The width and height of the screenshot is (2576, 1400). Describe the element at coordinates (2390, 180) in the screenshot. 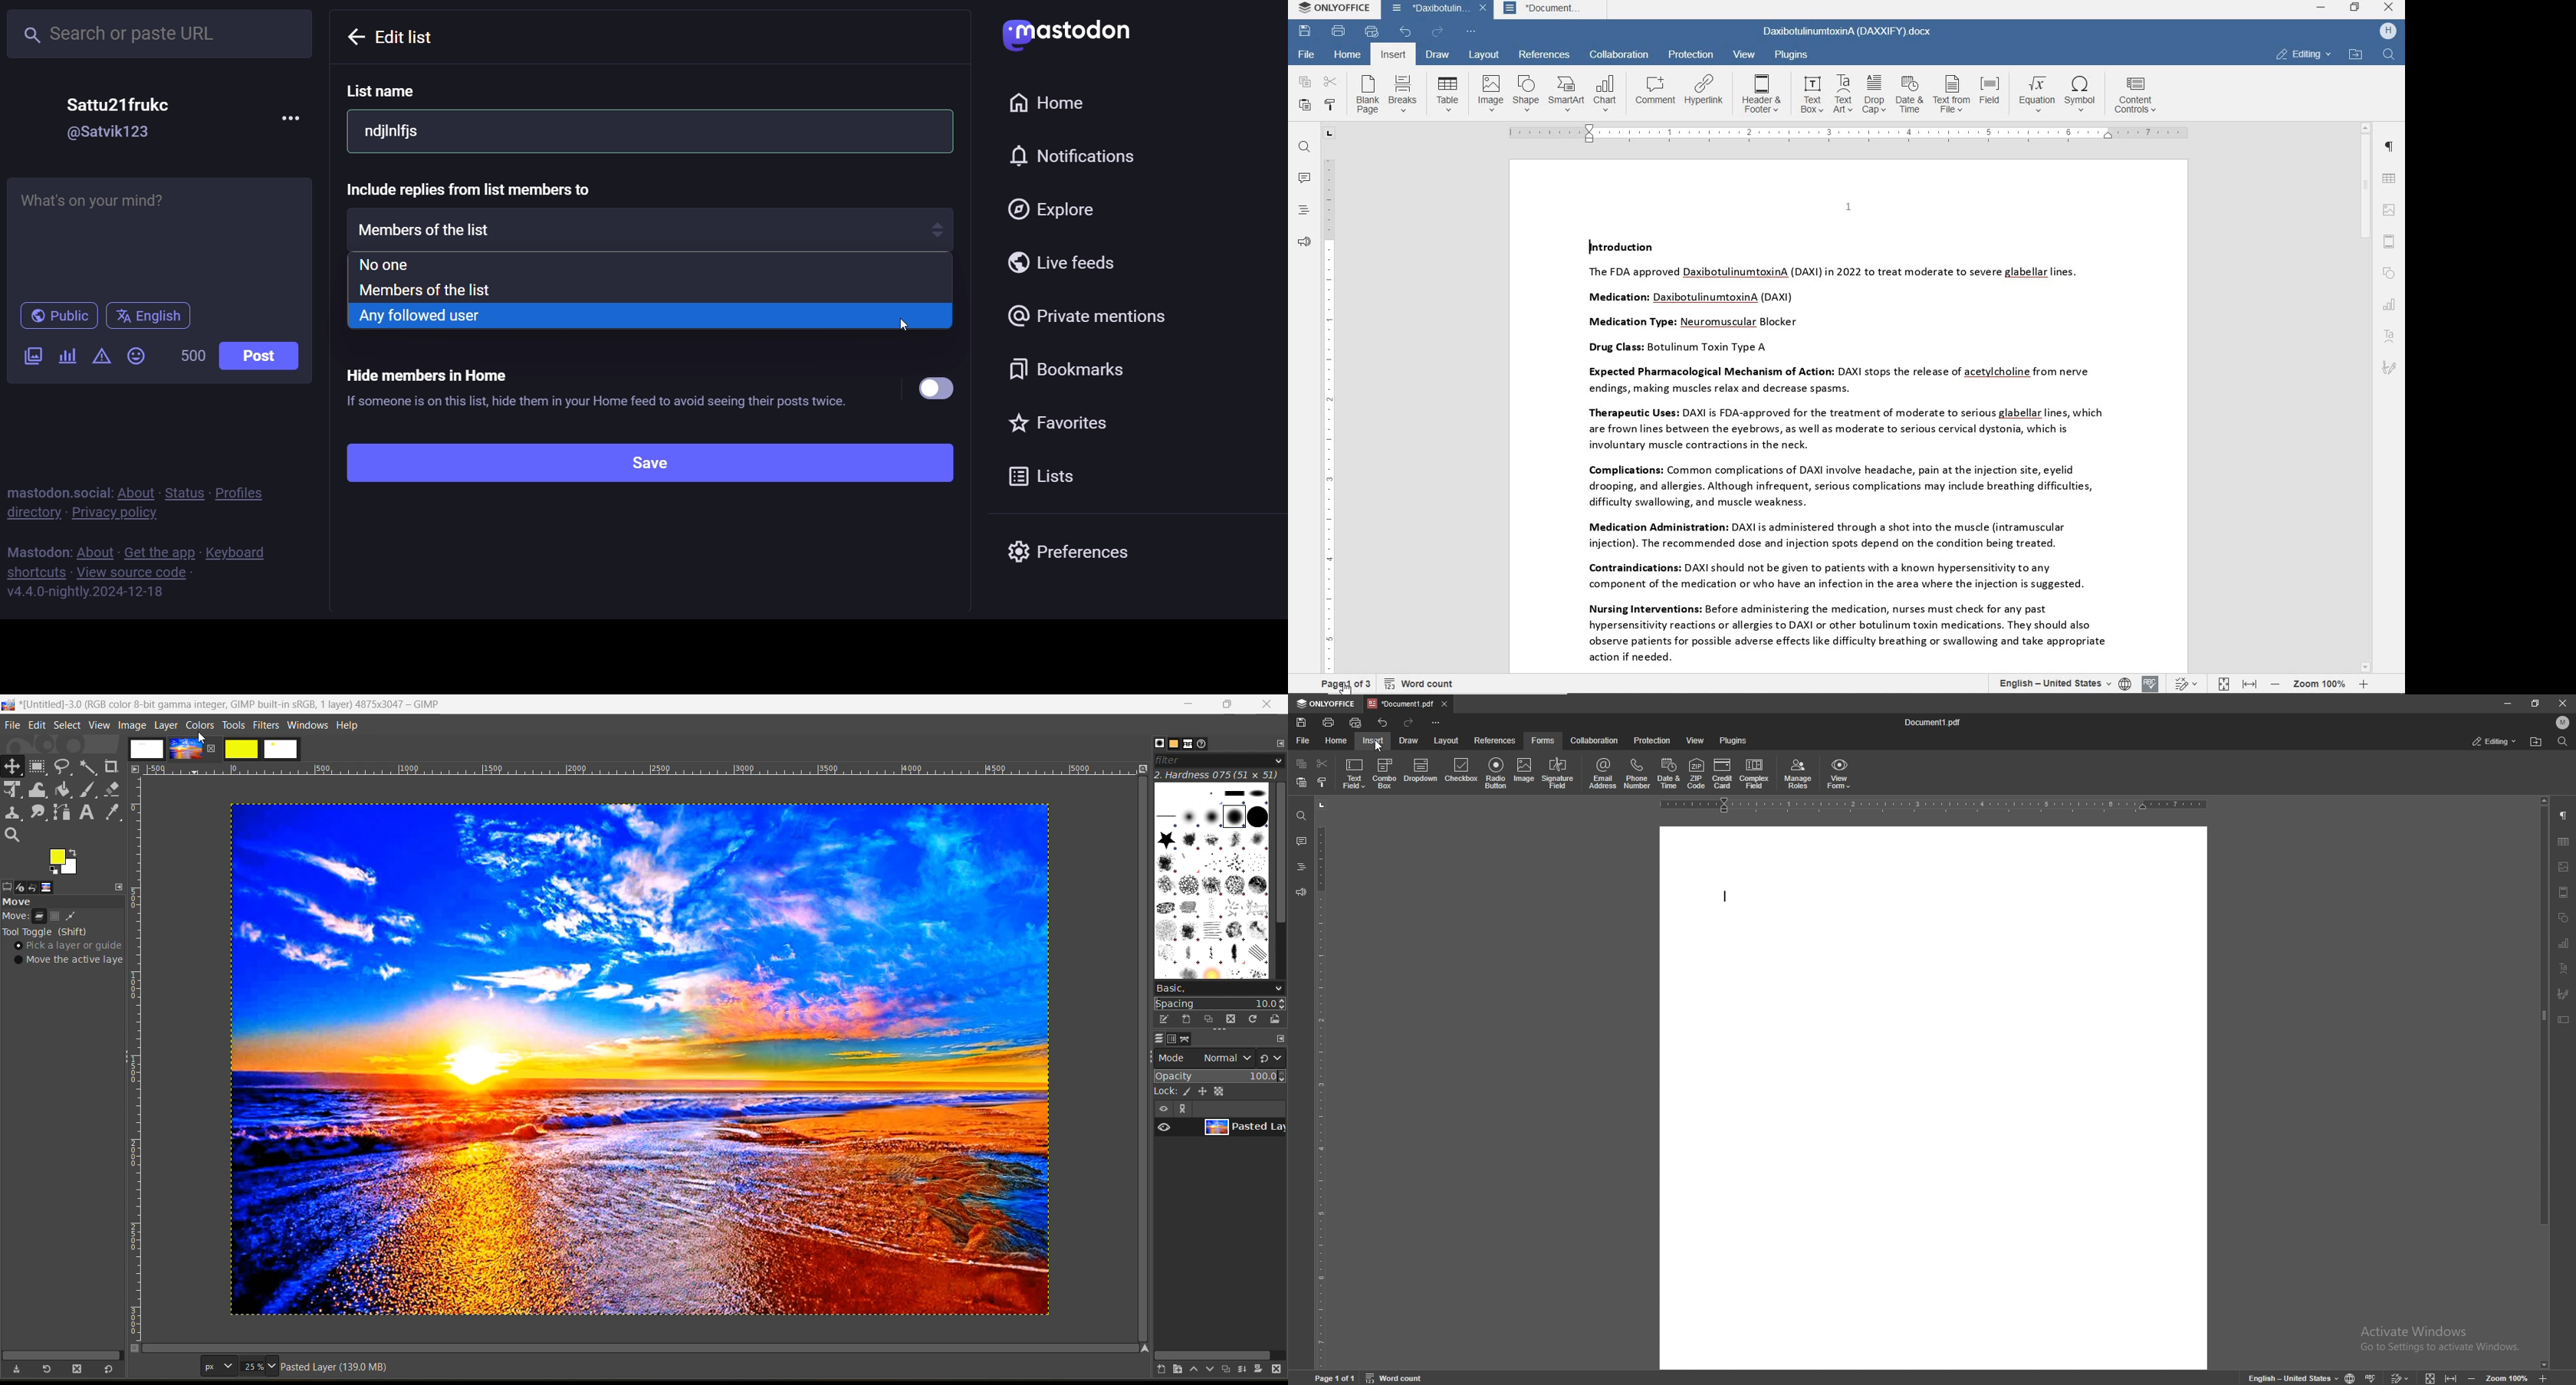

I see `table` at that location.